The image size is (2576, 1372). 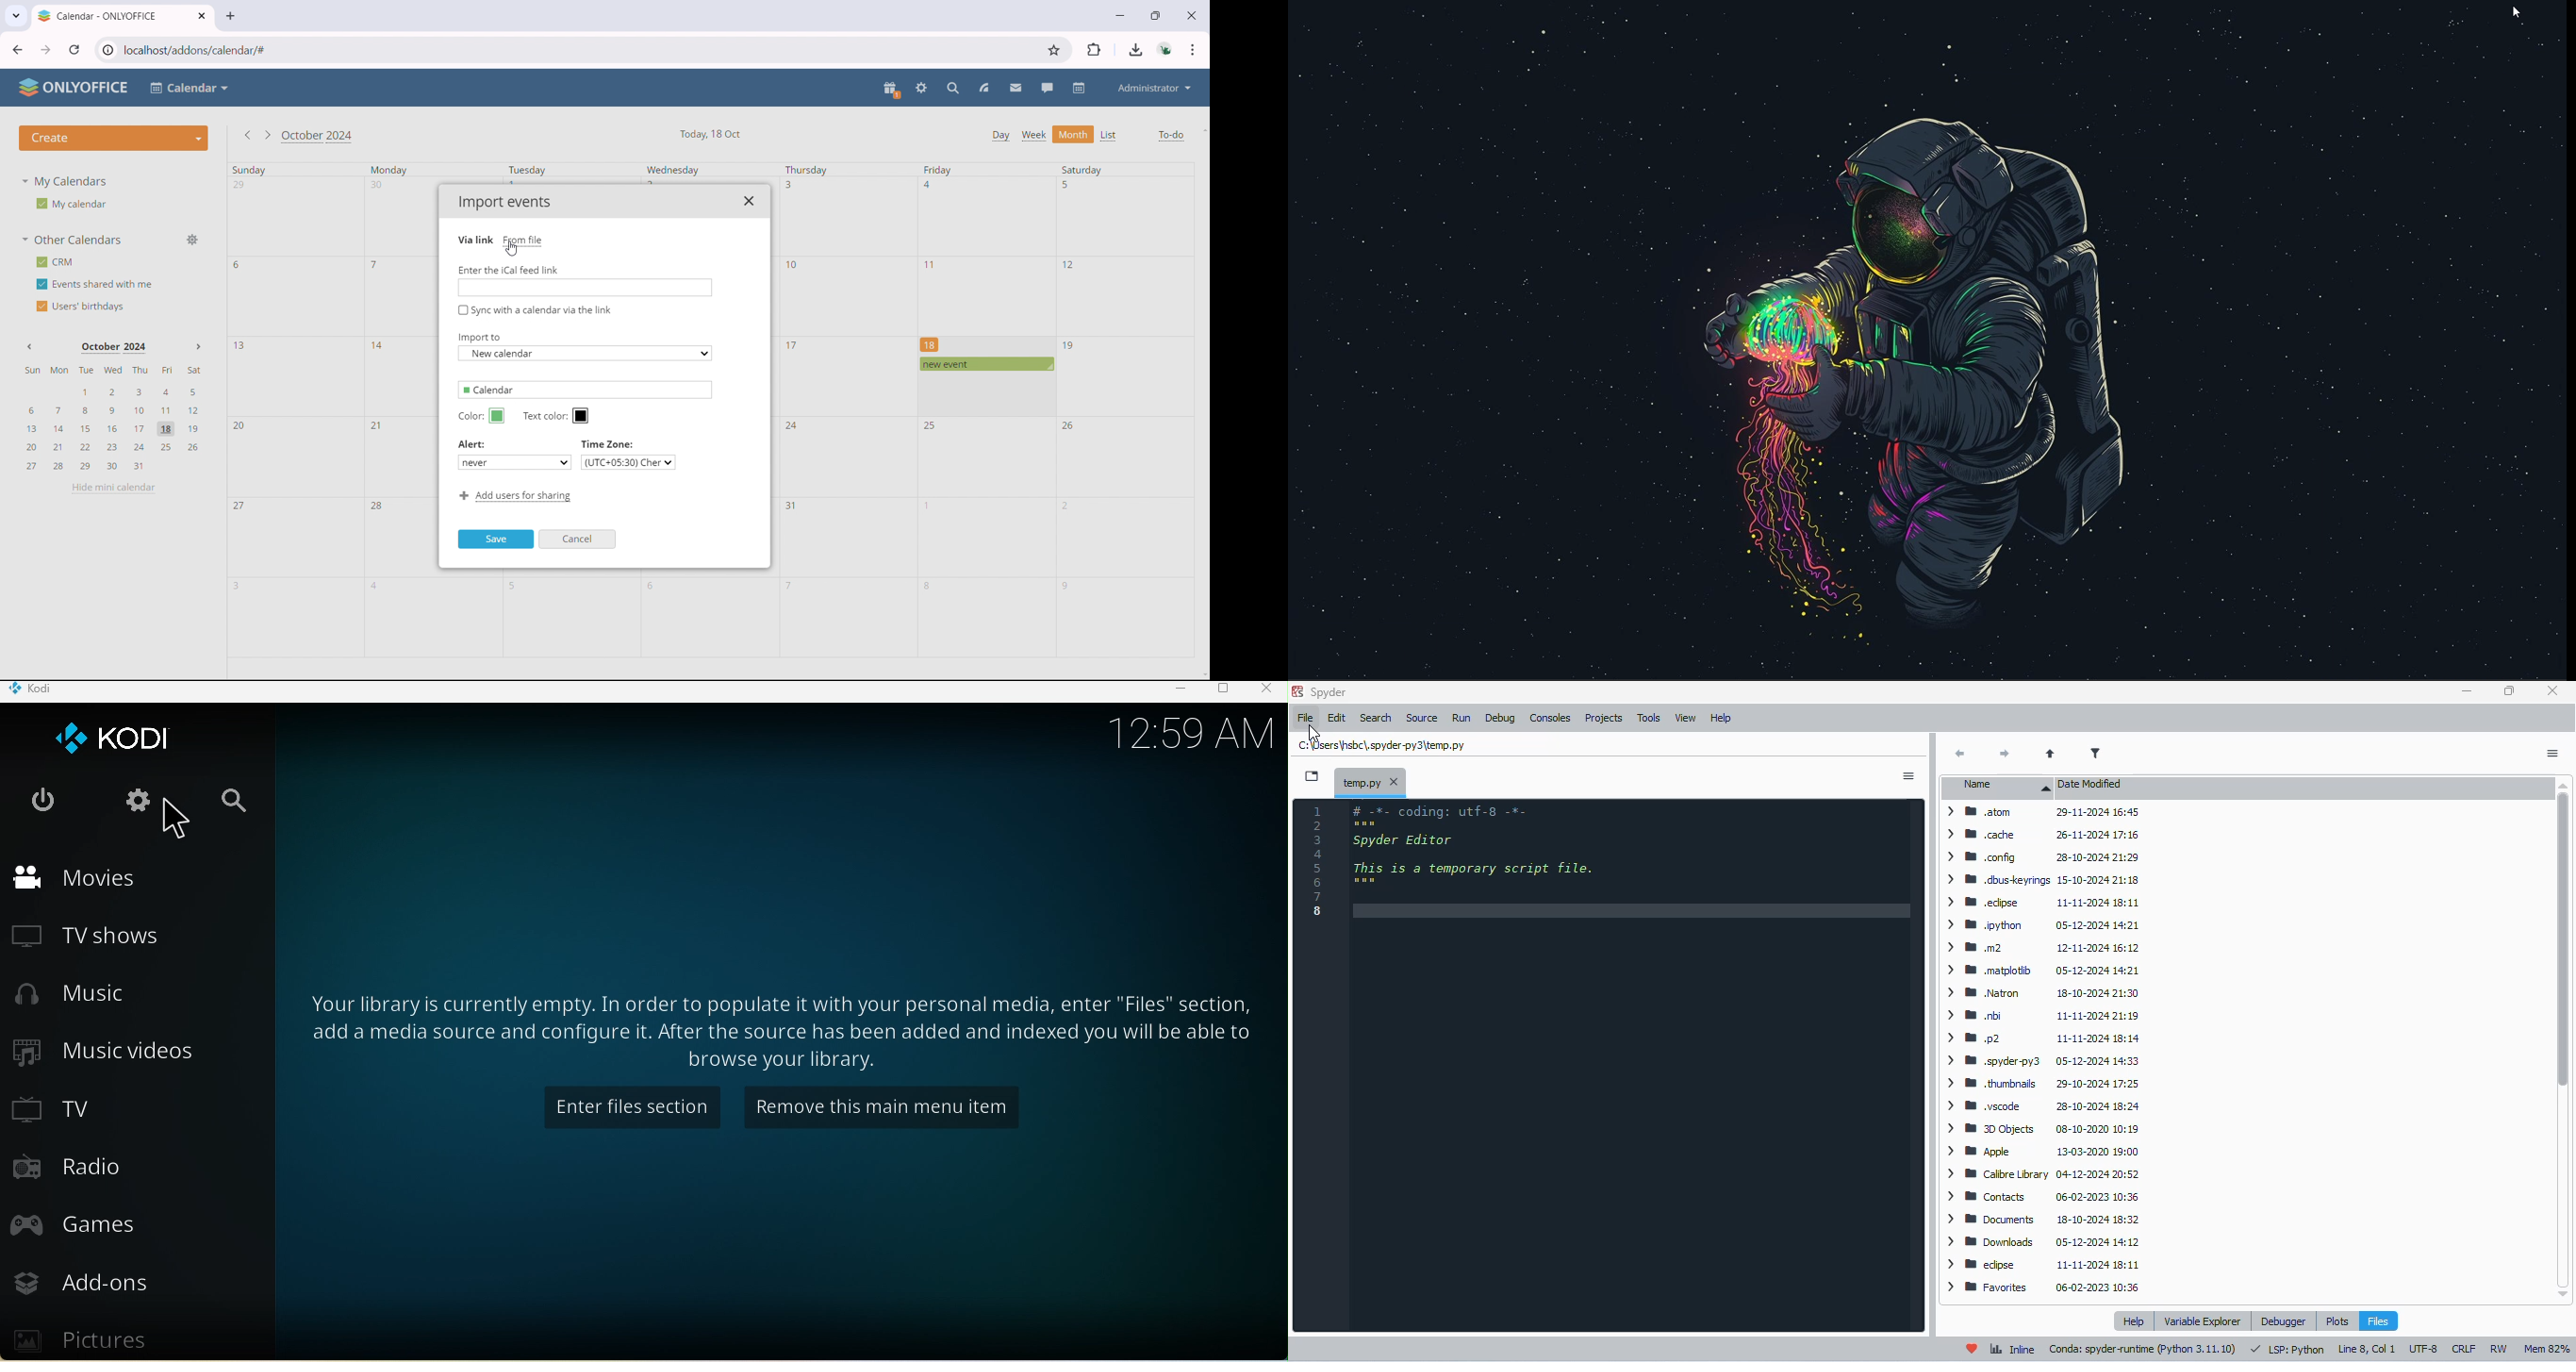 What do you see at coordinates (2012, 1350) in the screenshot?
I see `inline` at bounding box center [2012, 1350].